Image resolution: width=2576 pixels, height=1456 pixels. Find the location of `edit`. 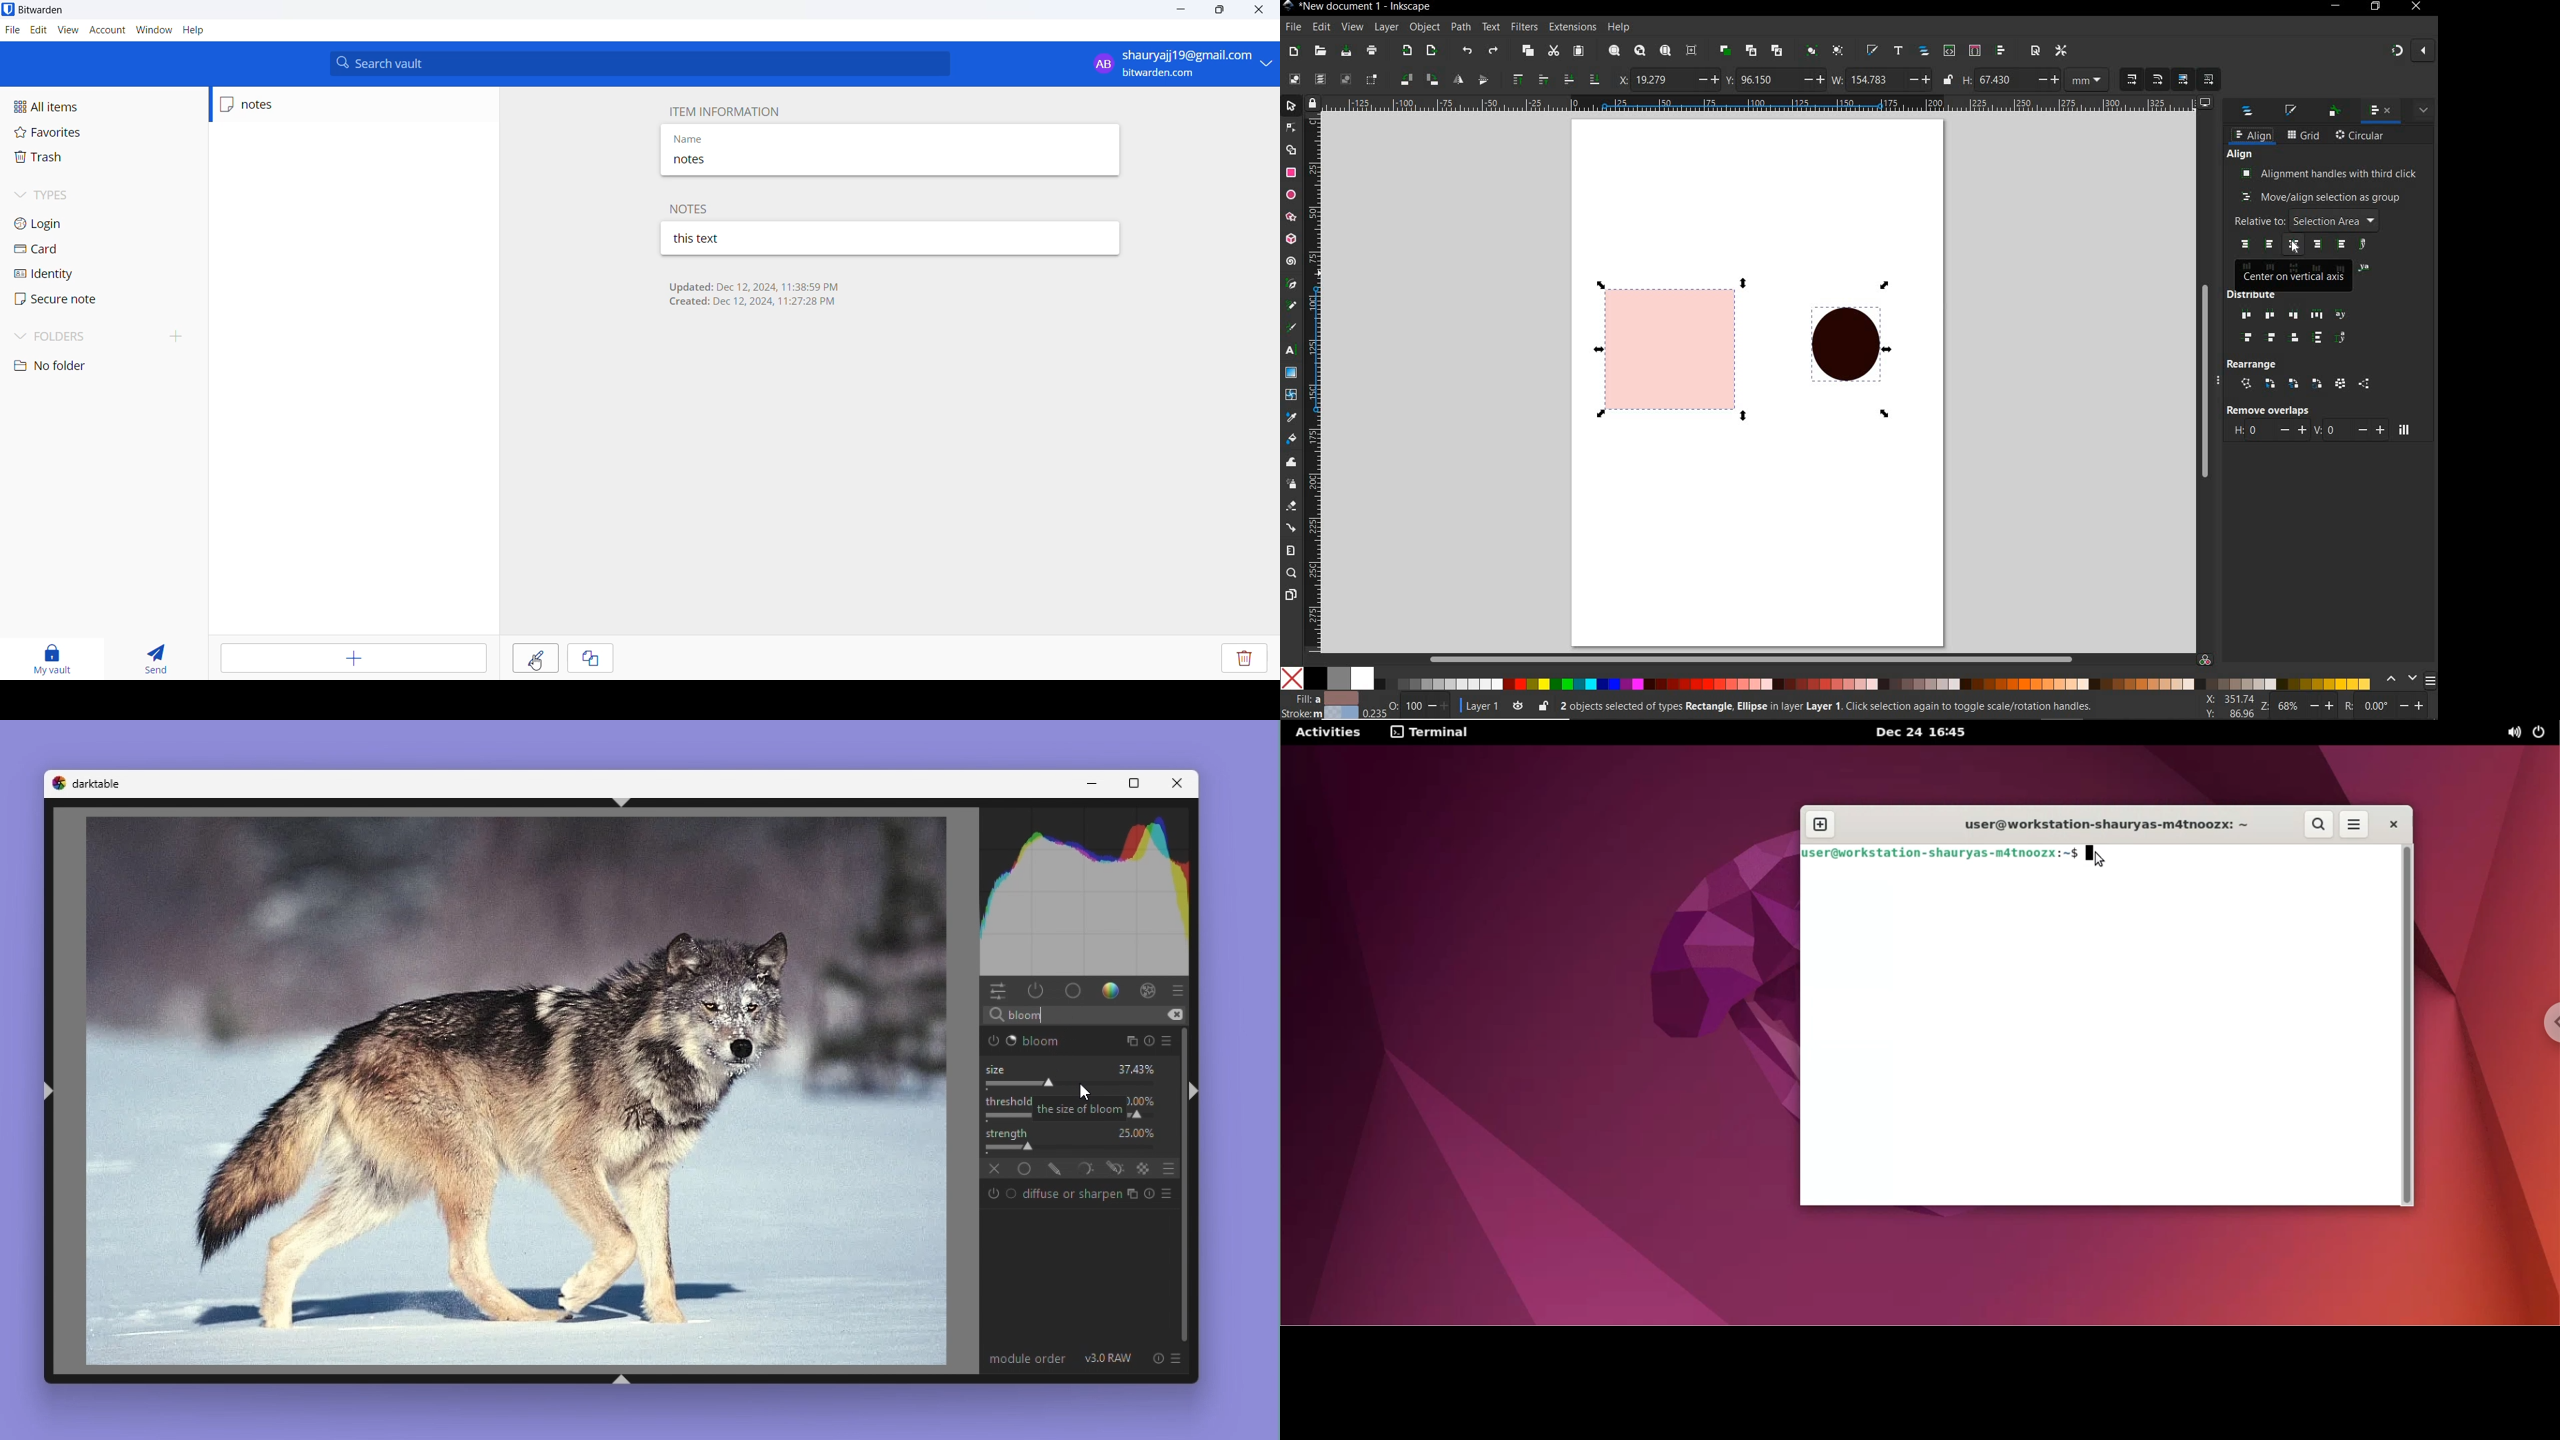

edit is located at coordinates (1321, 28).